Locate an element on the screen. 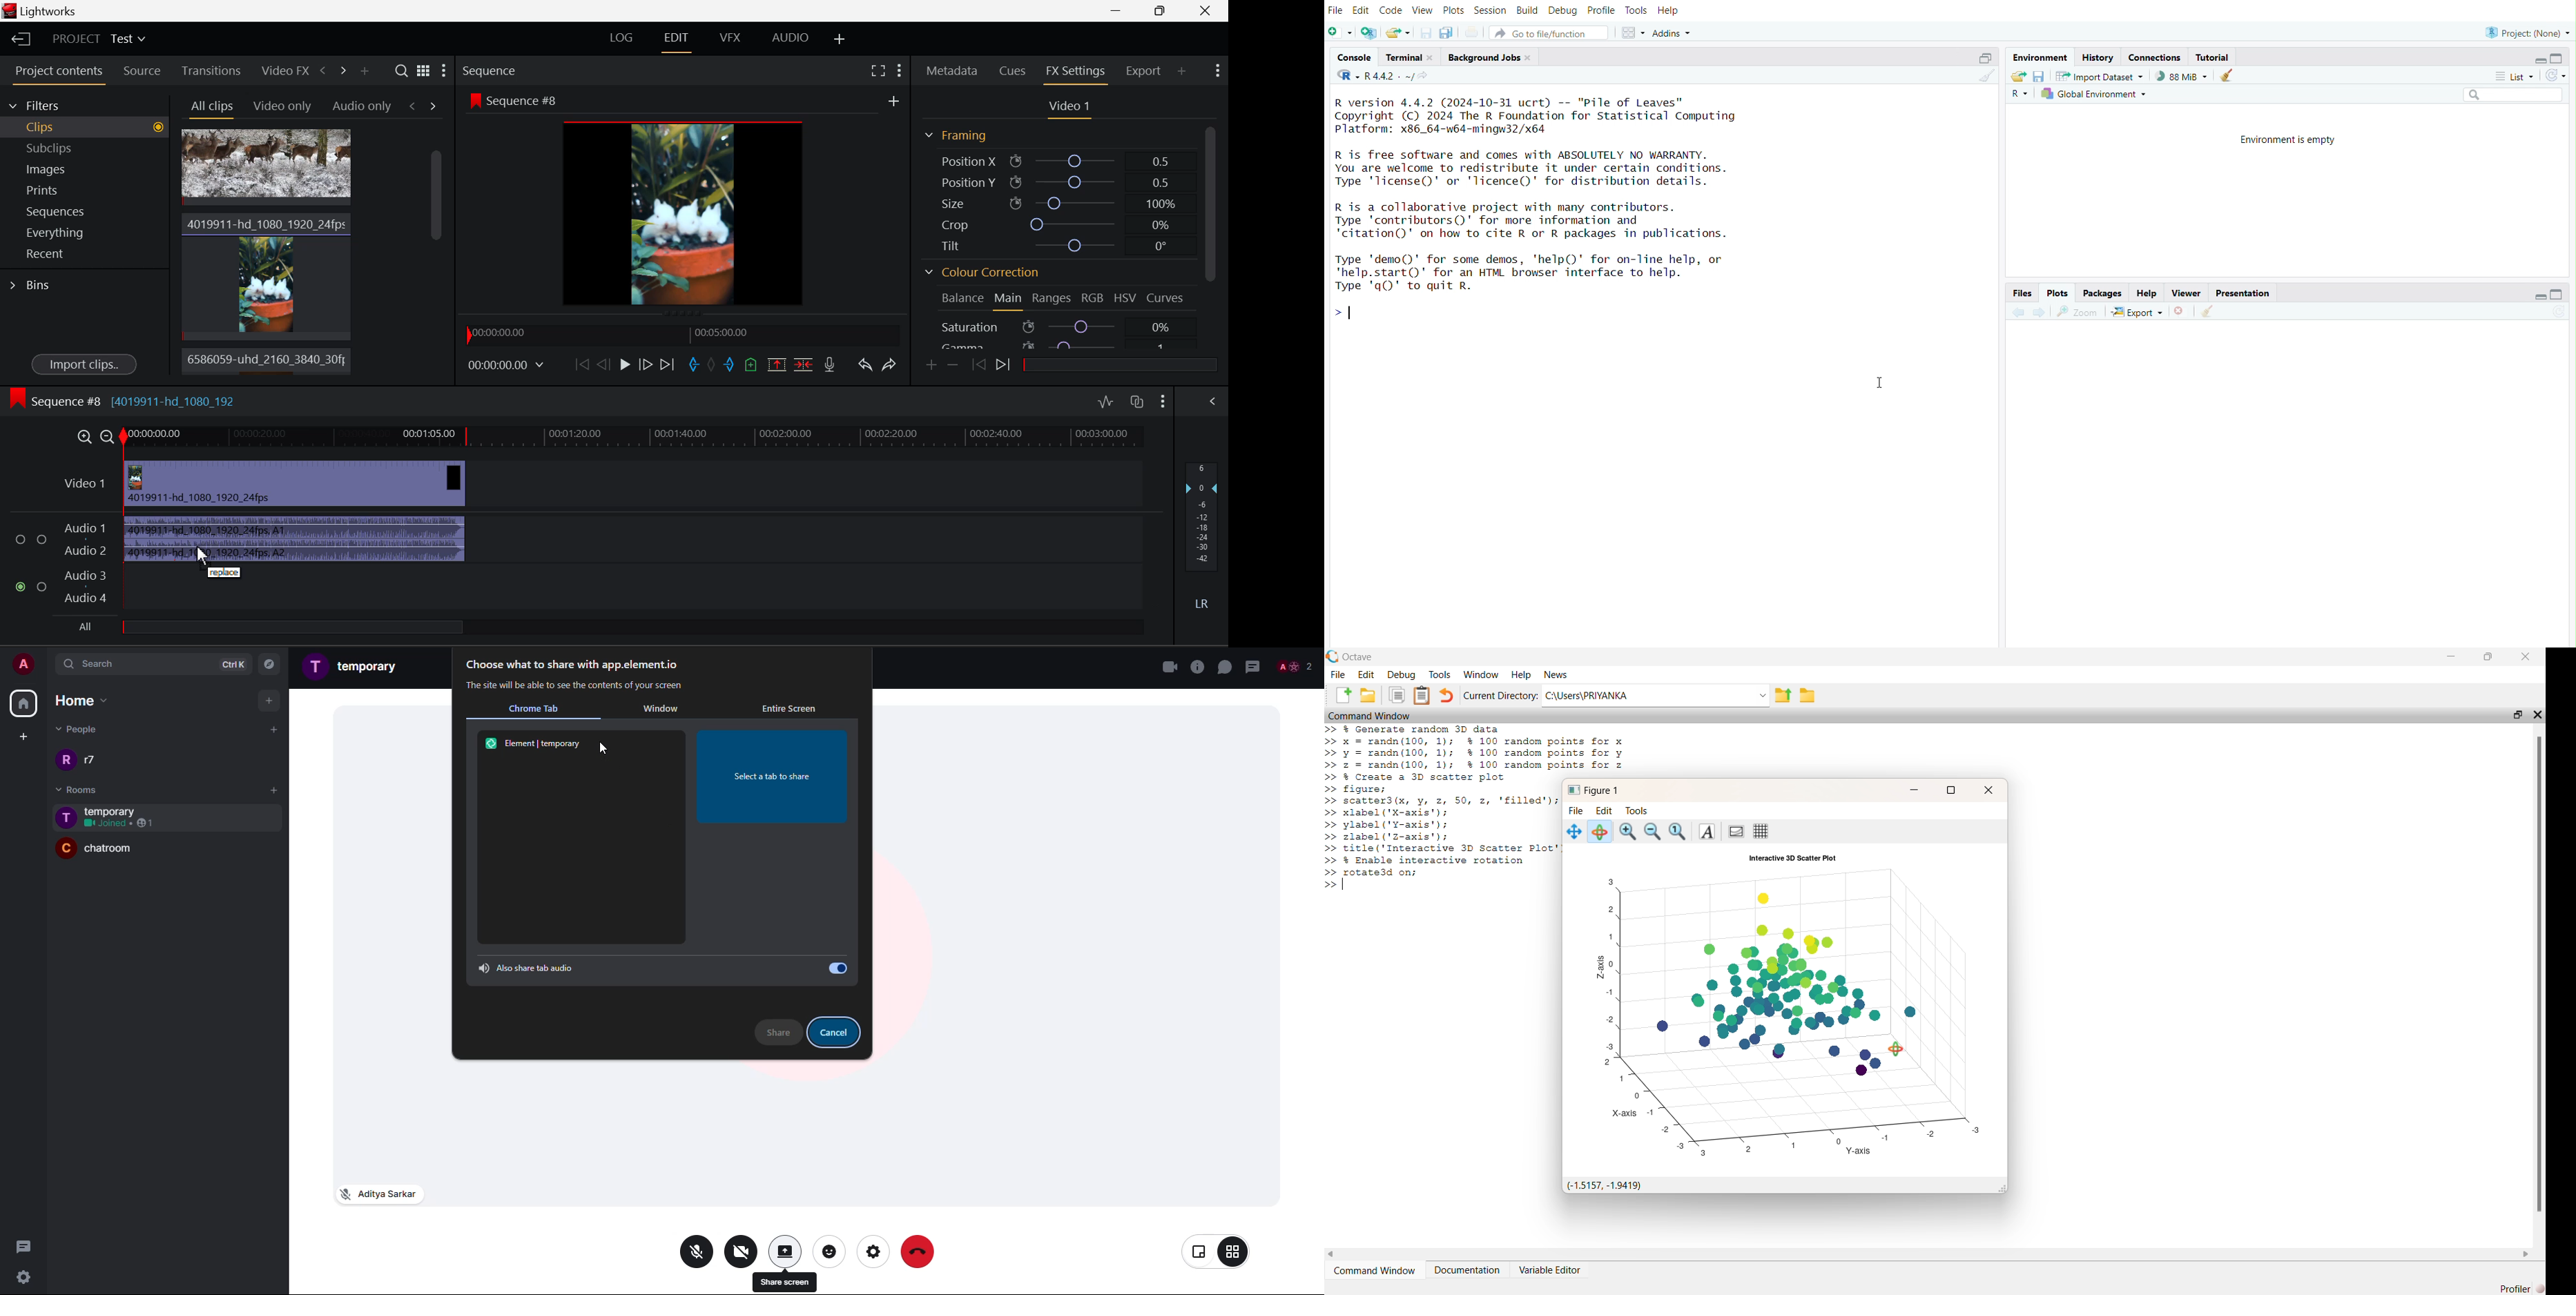  File is located at coordinates (1338, 675).